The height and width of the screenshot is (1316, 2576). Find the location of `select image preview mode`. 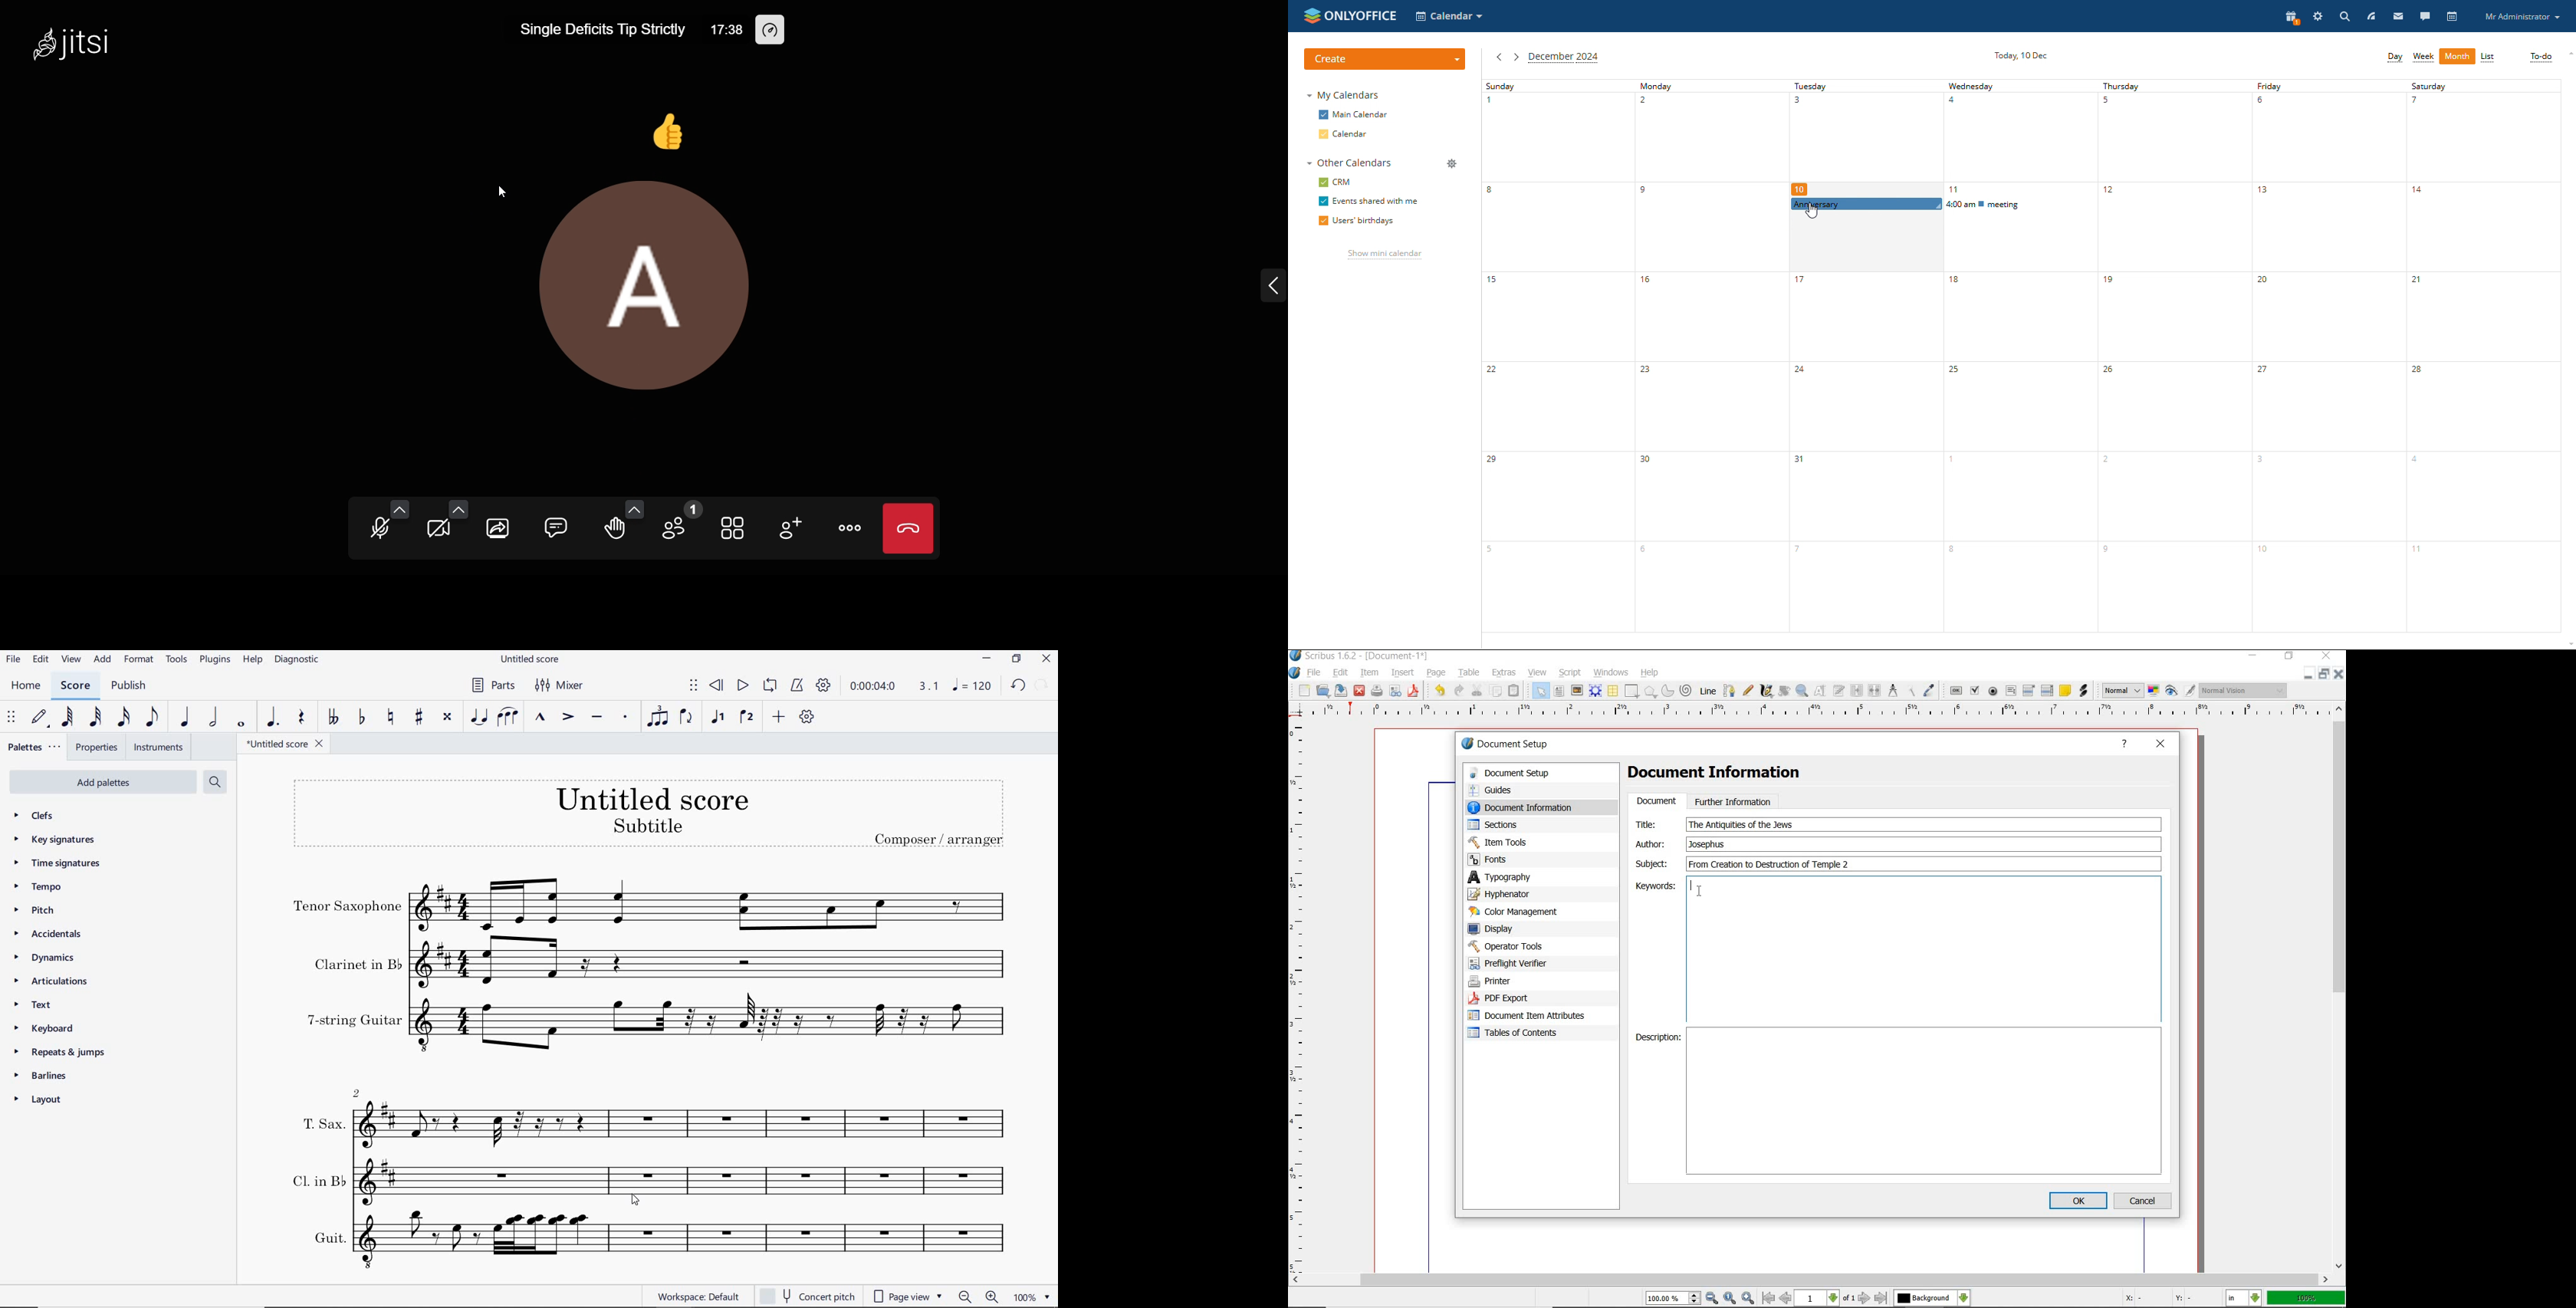

select image preview mode is located at coordinates (2123, 691).